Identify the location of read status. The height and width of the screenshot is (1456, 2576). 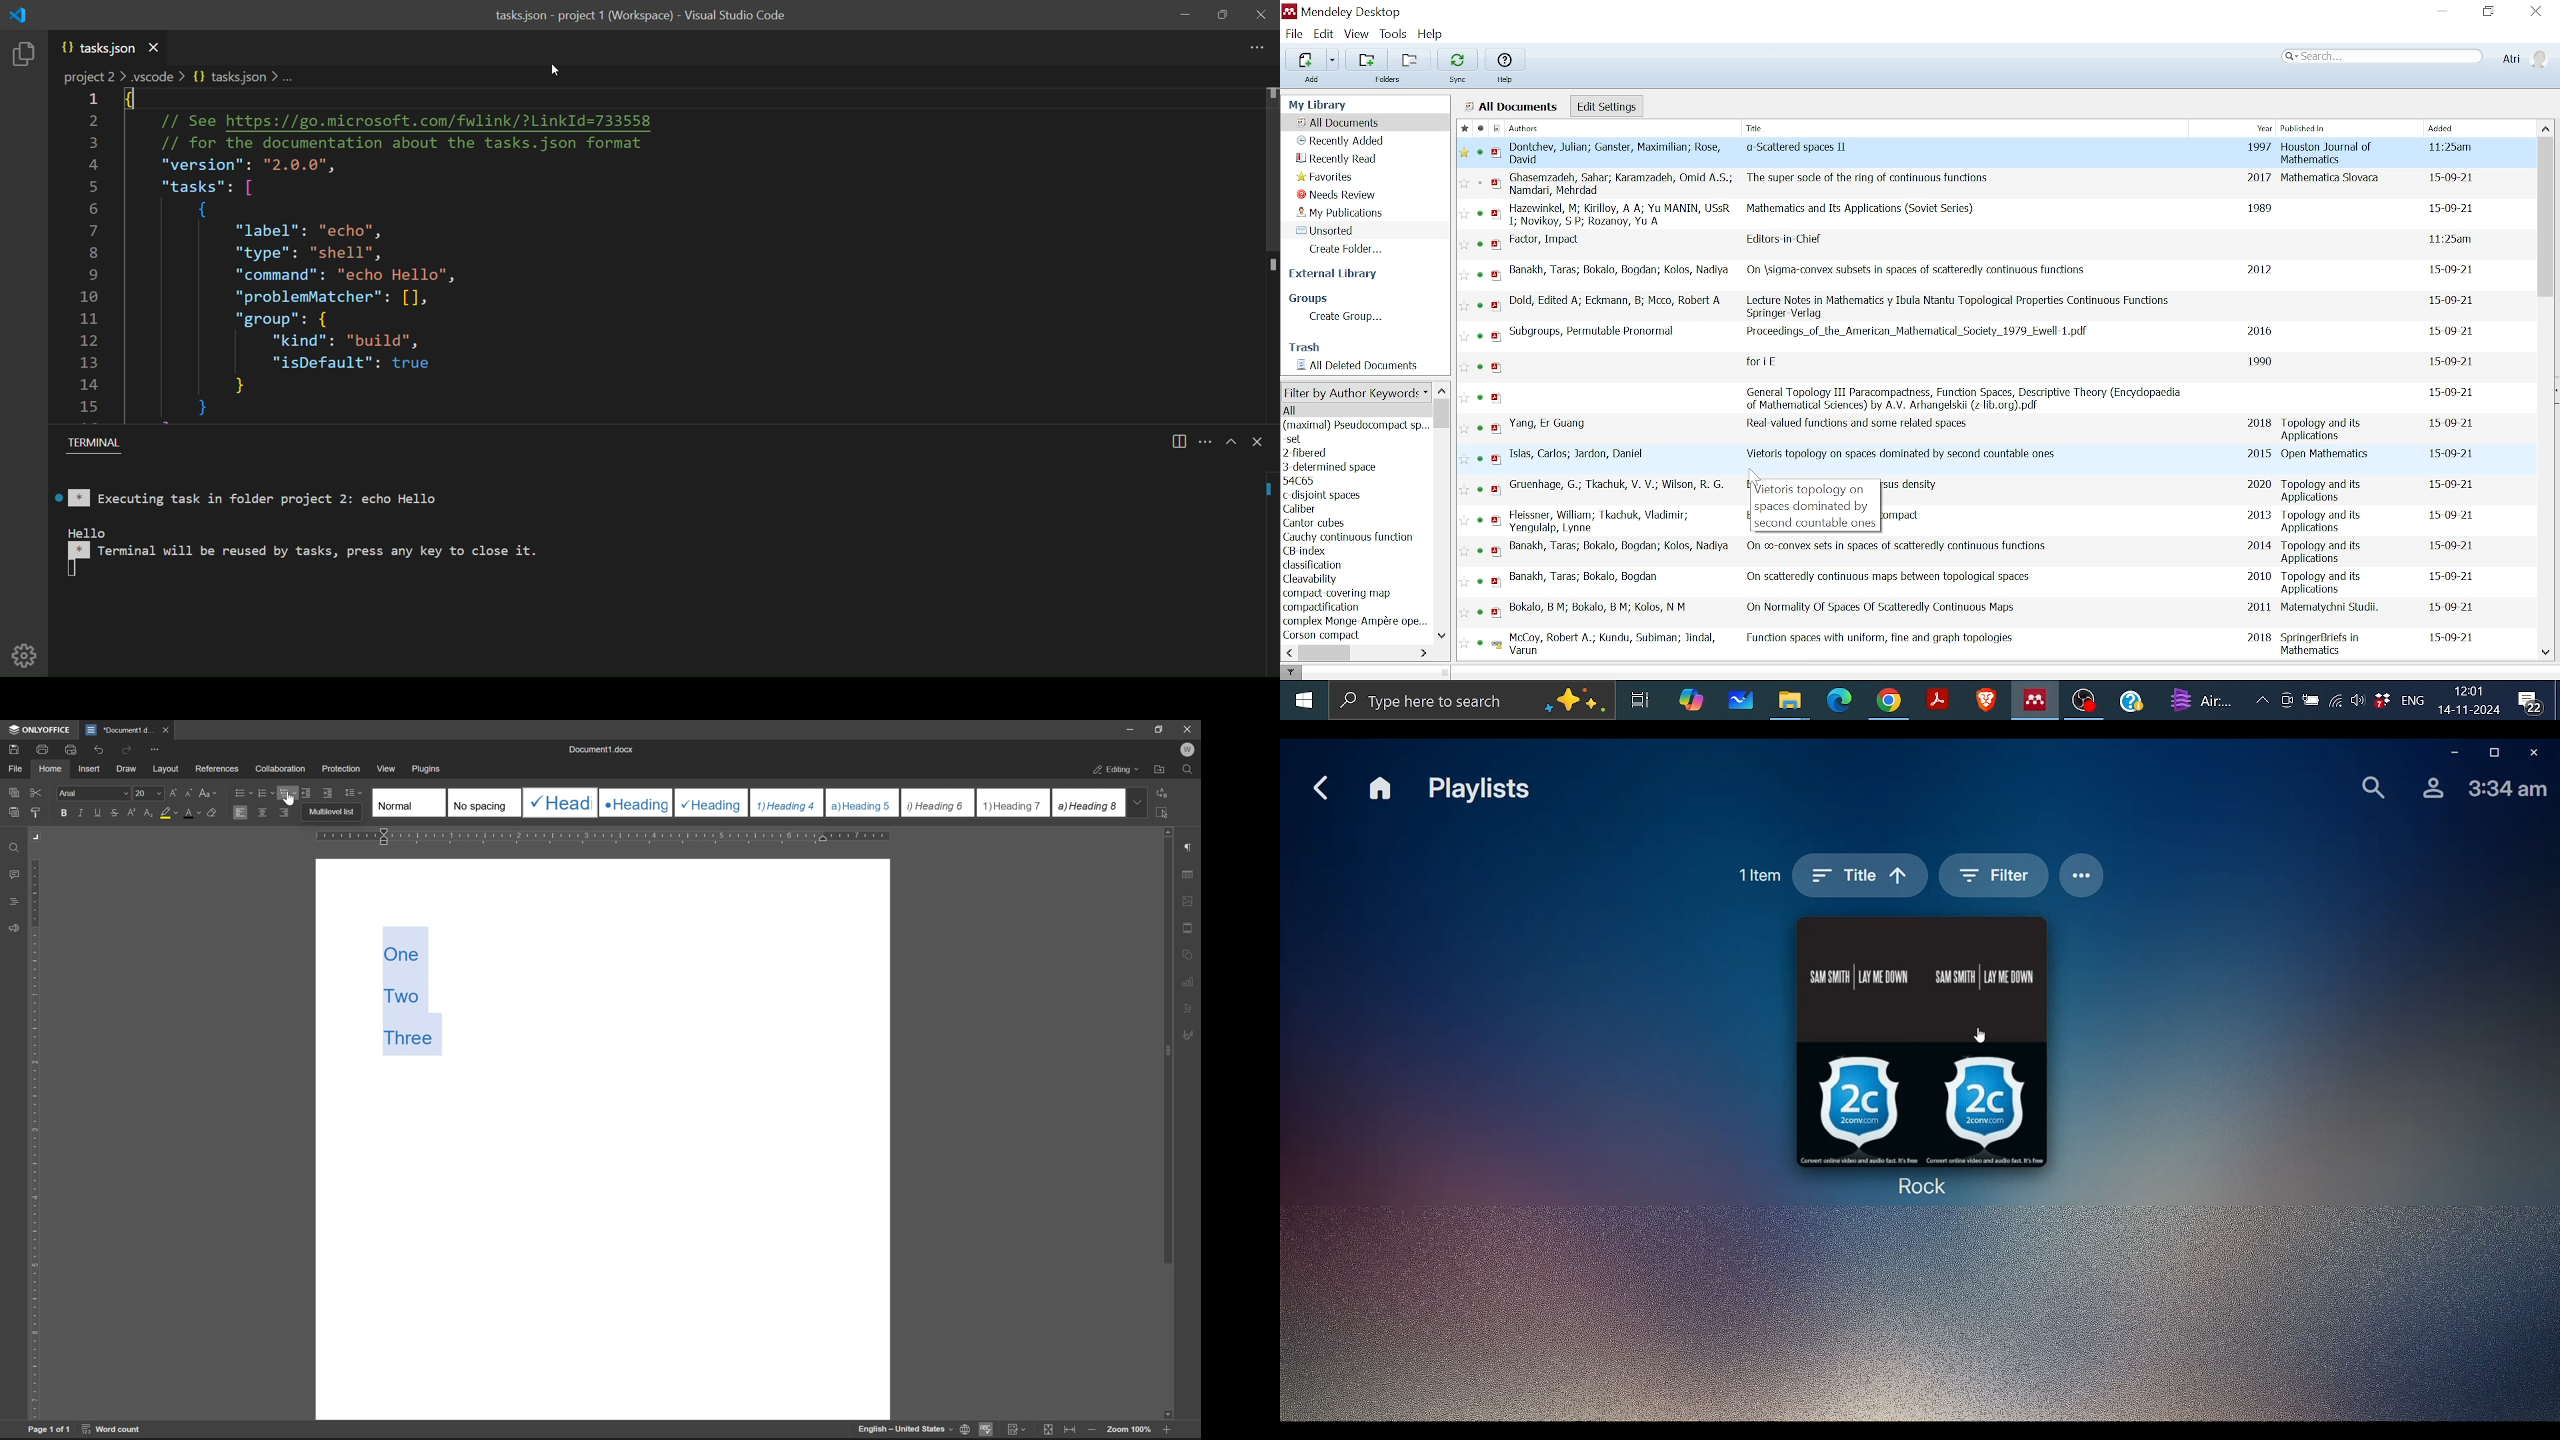
(1482, 553).